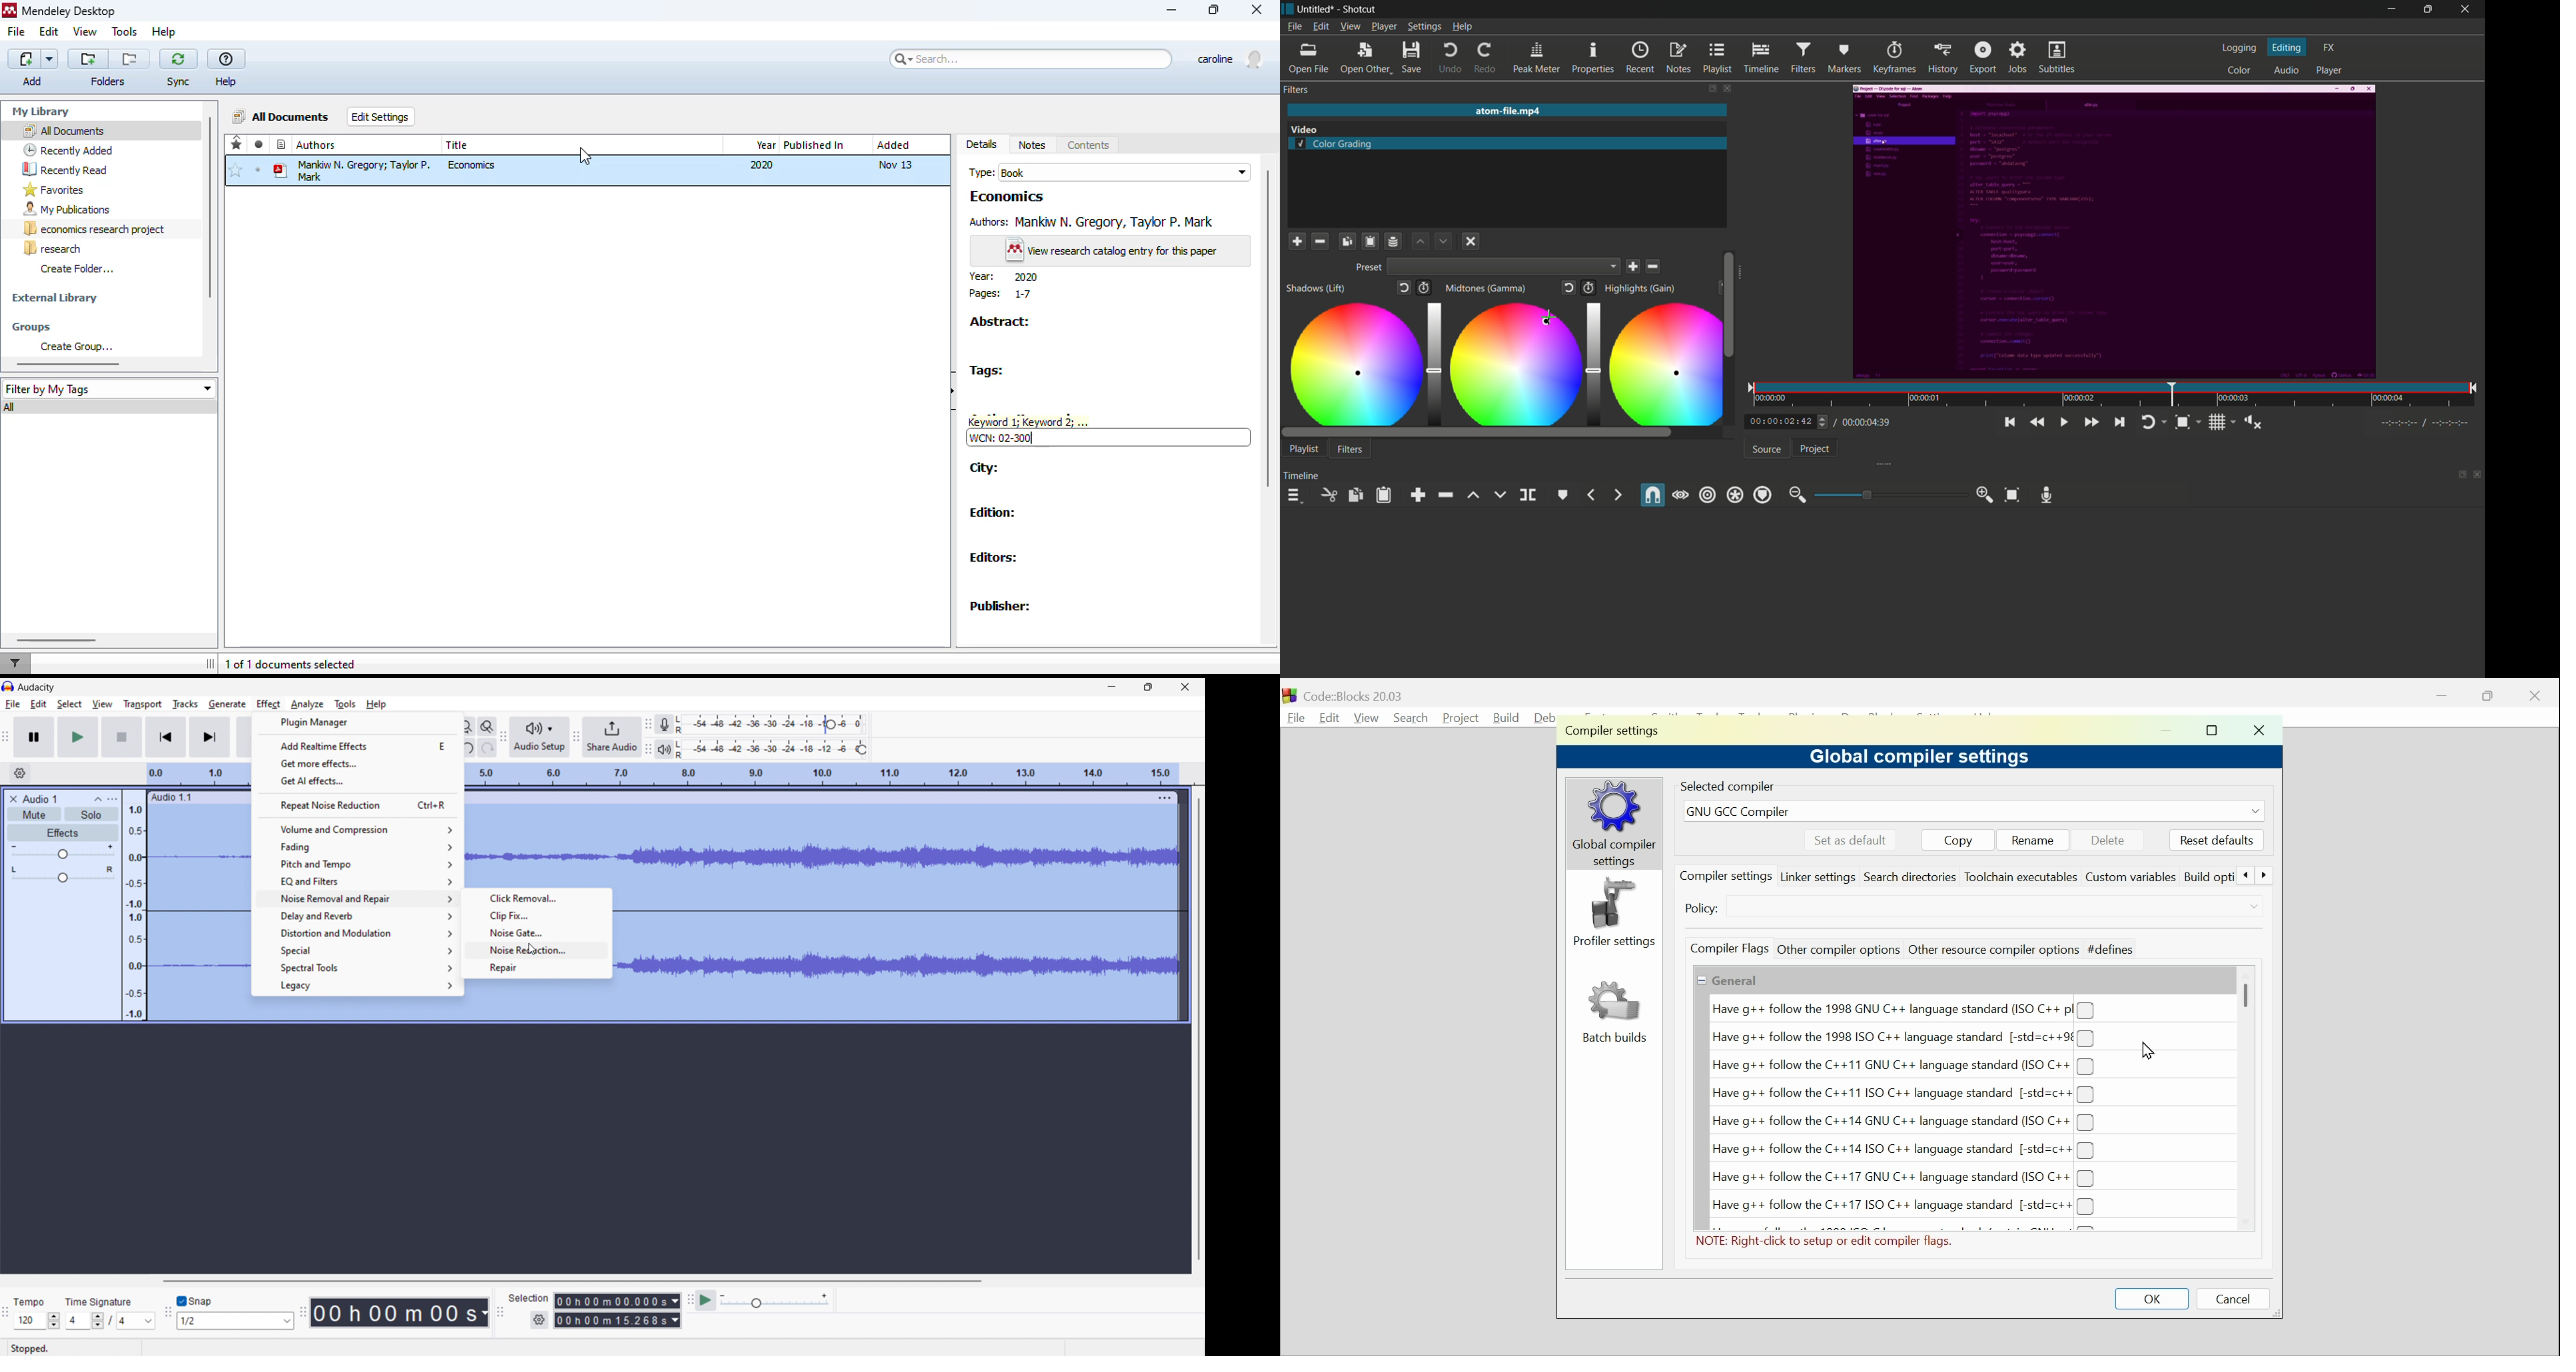  What do you see at coordinates (1942, 57) in the screenshot?
I see `history` at bounding box center [1942, 57].